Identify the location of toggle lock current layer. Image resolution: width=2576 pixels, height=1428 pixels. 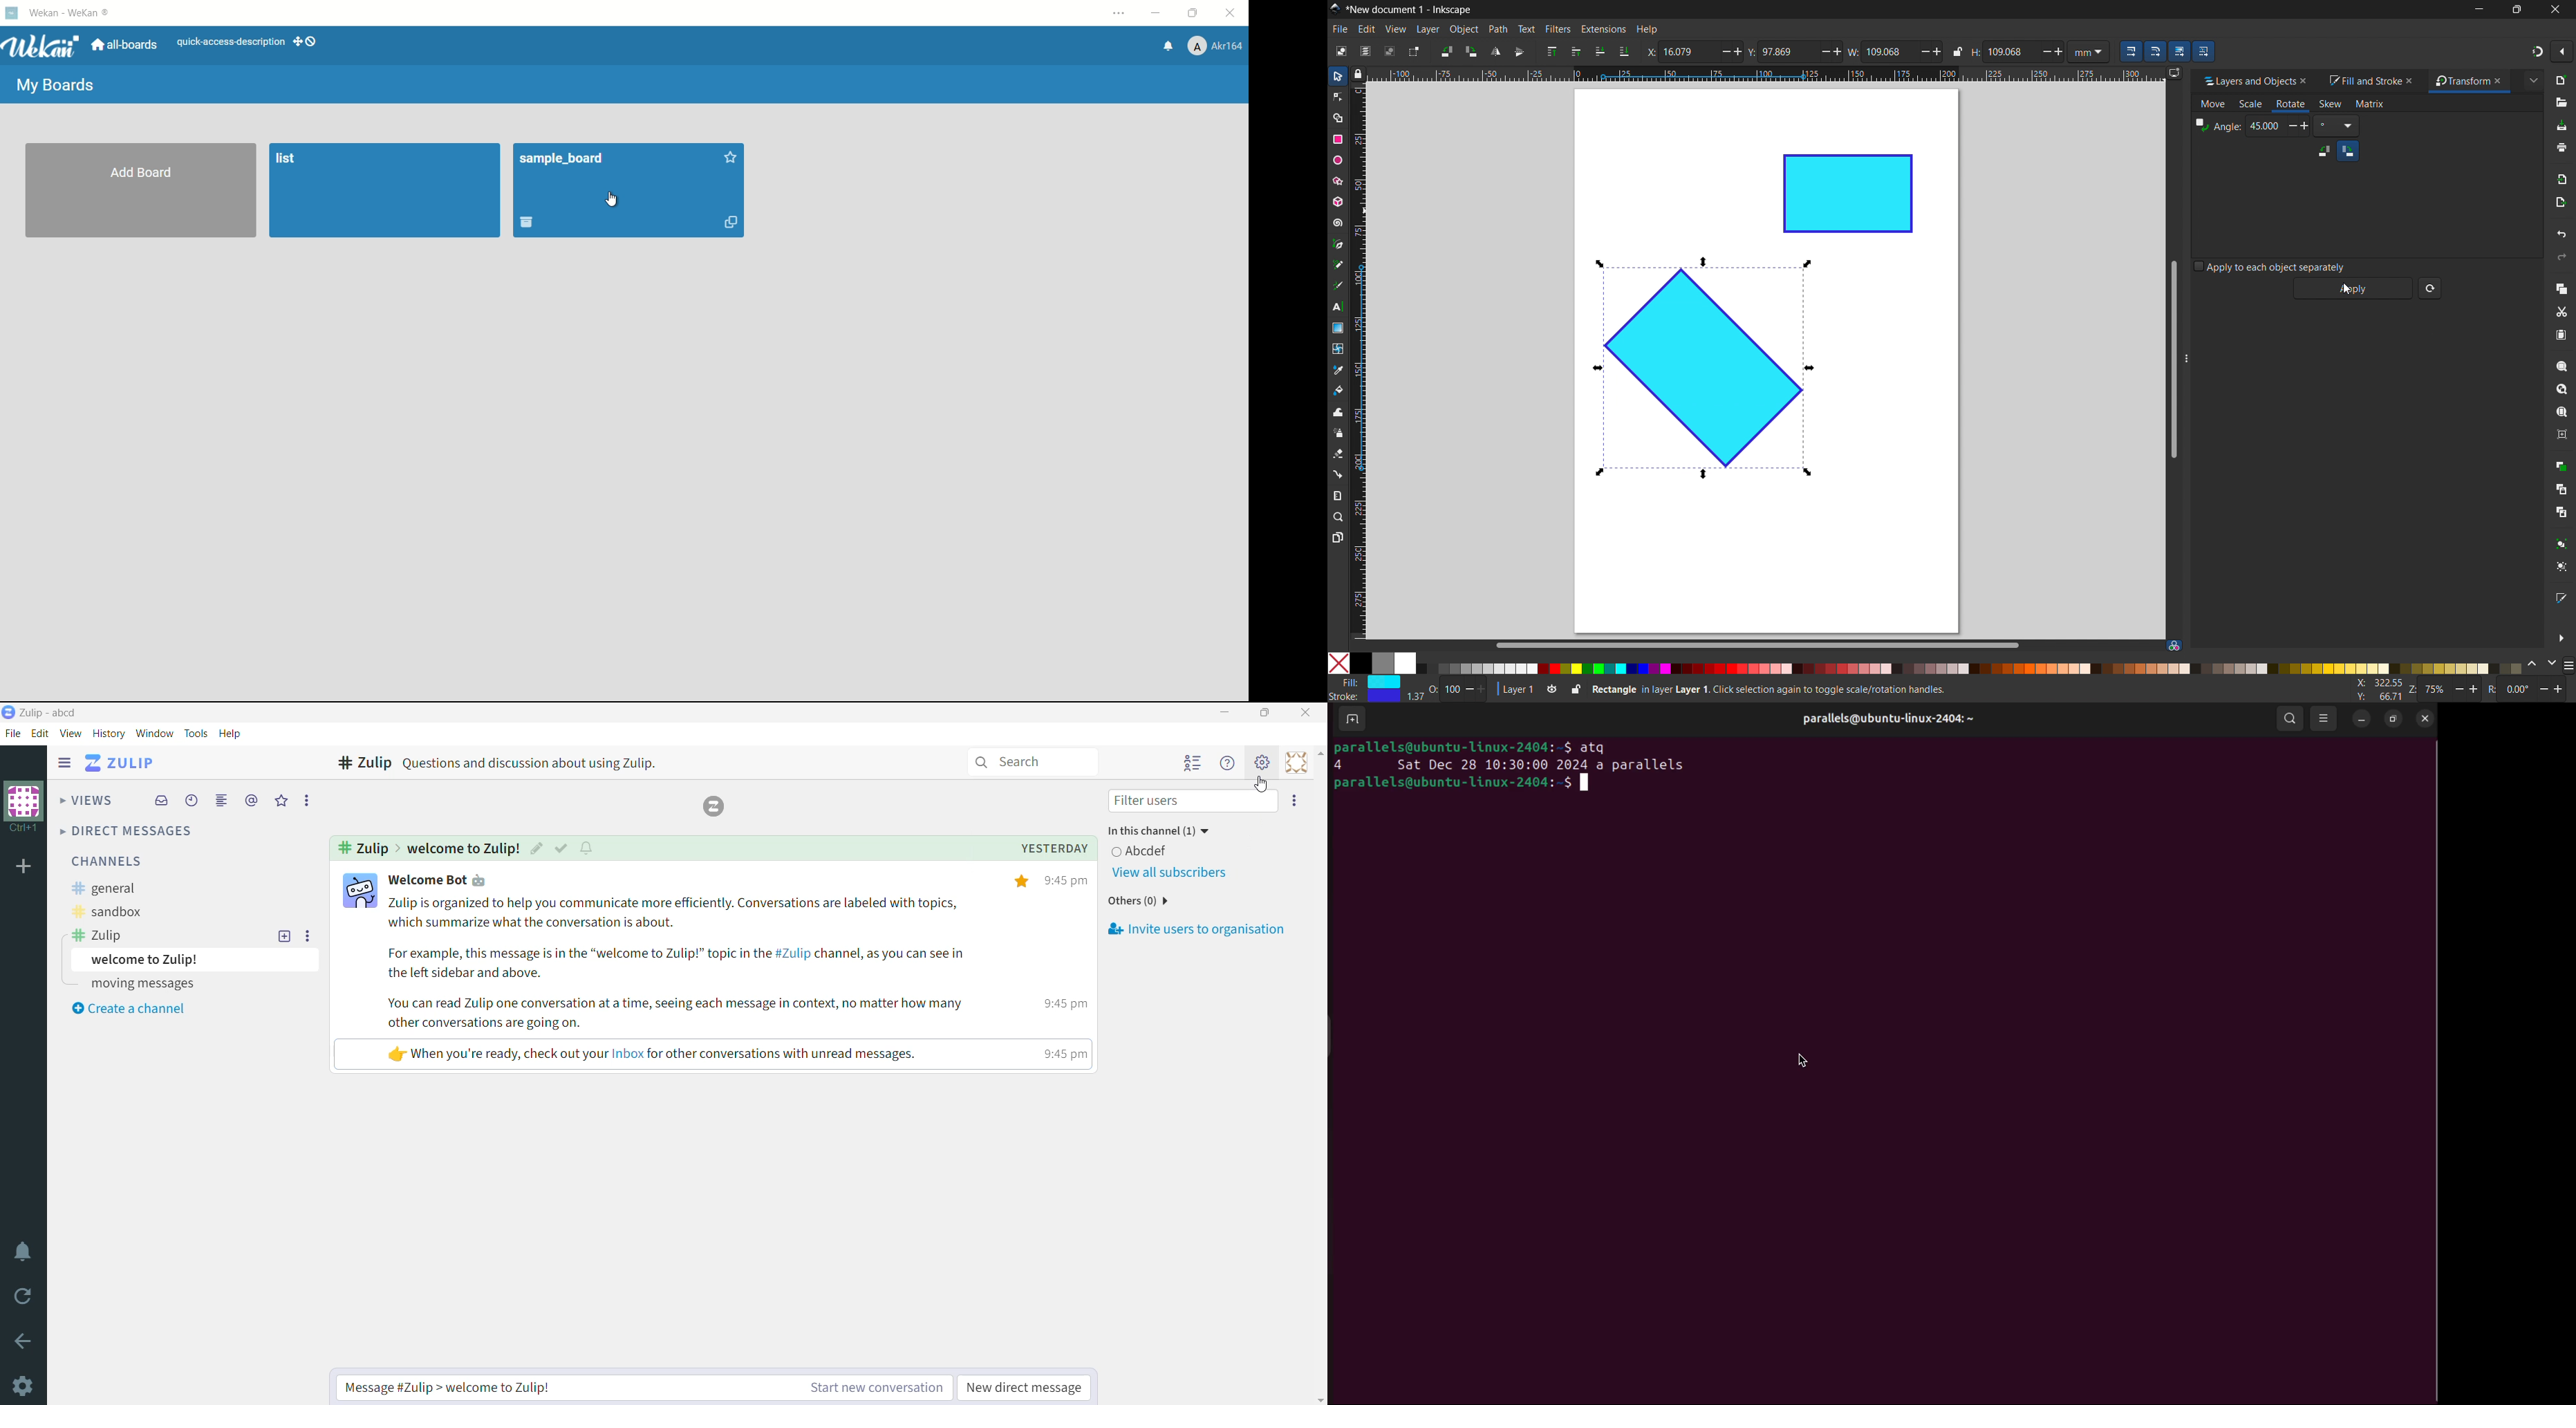
(1575, 688).